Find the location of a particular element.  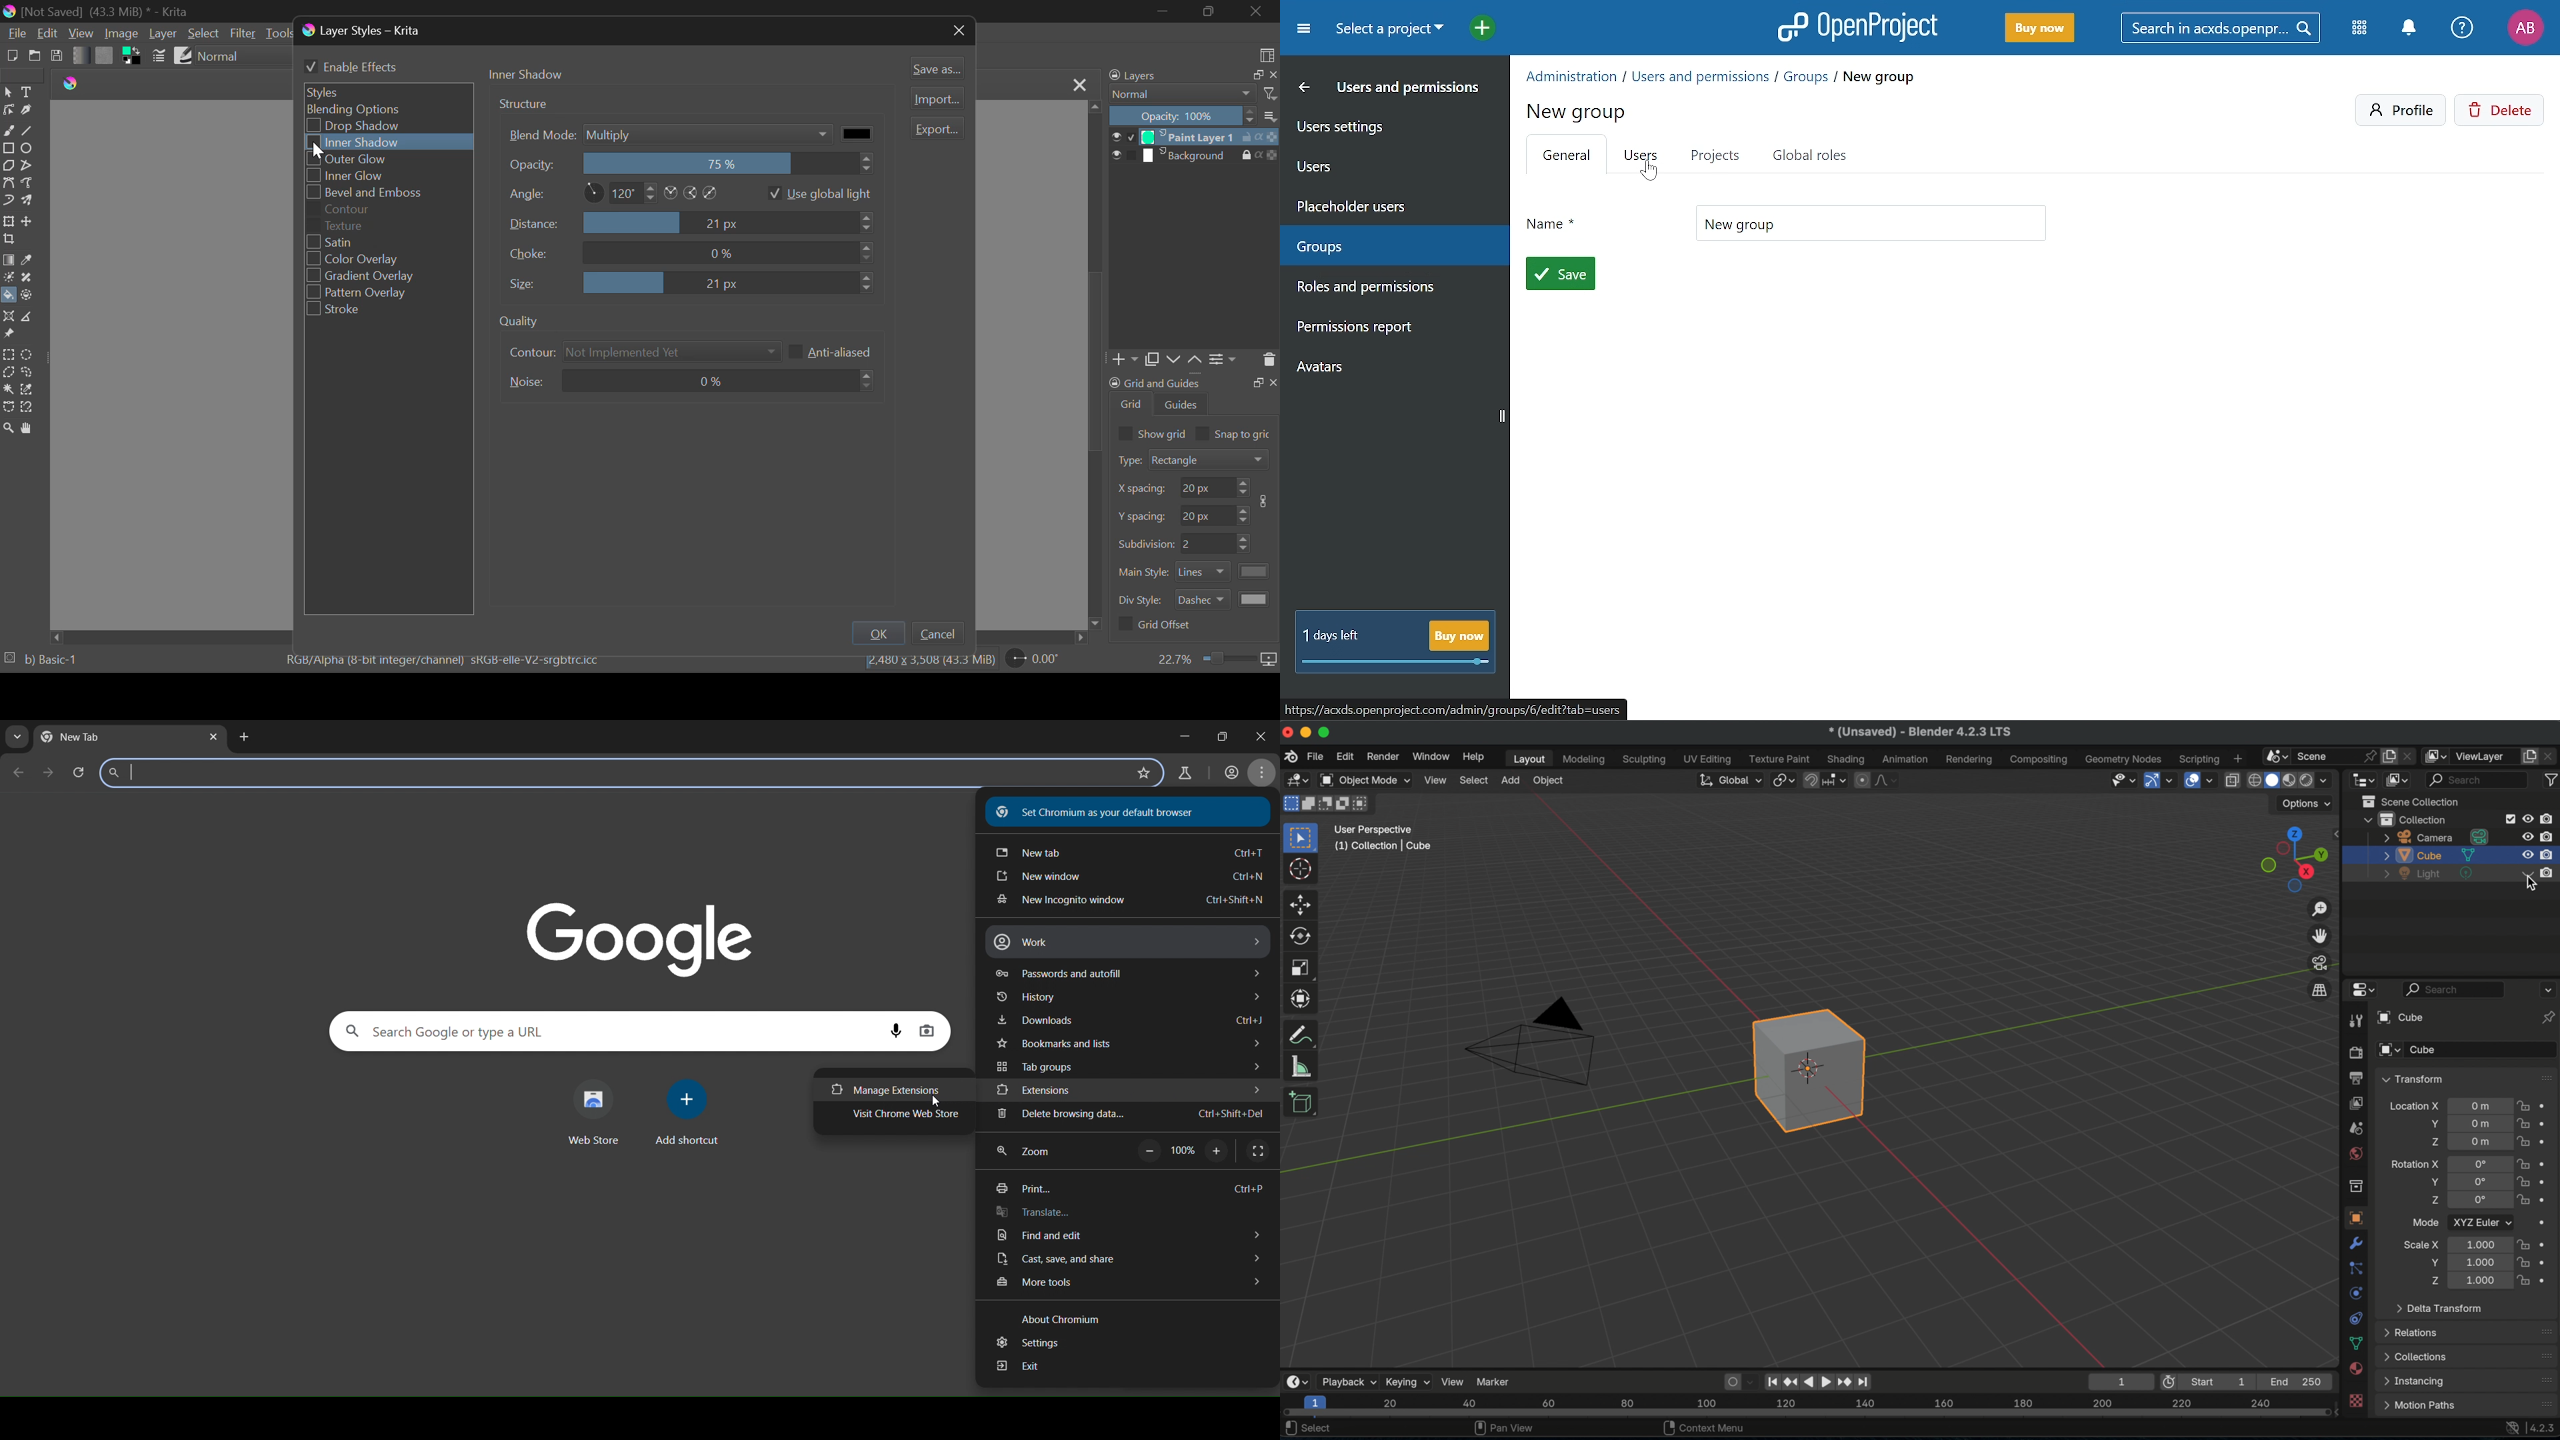

Open is located at coordinates (36, 55).